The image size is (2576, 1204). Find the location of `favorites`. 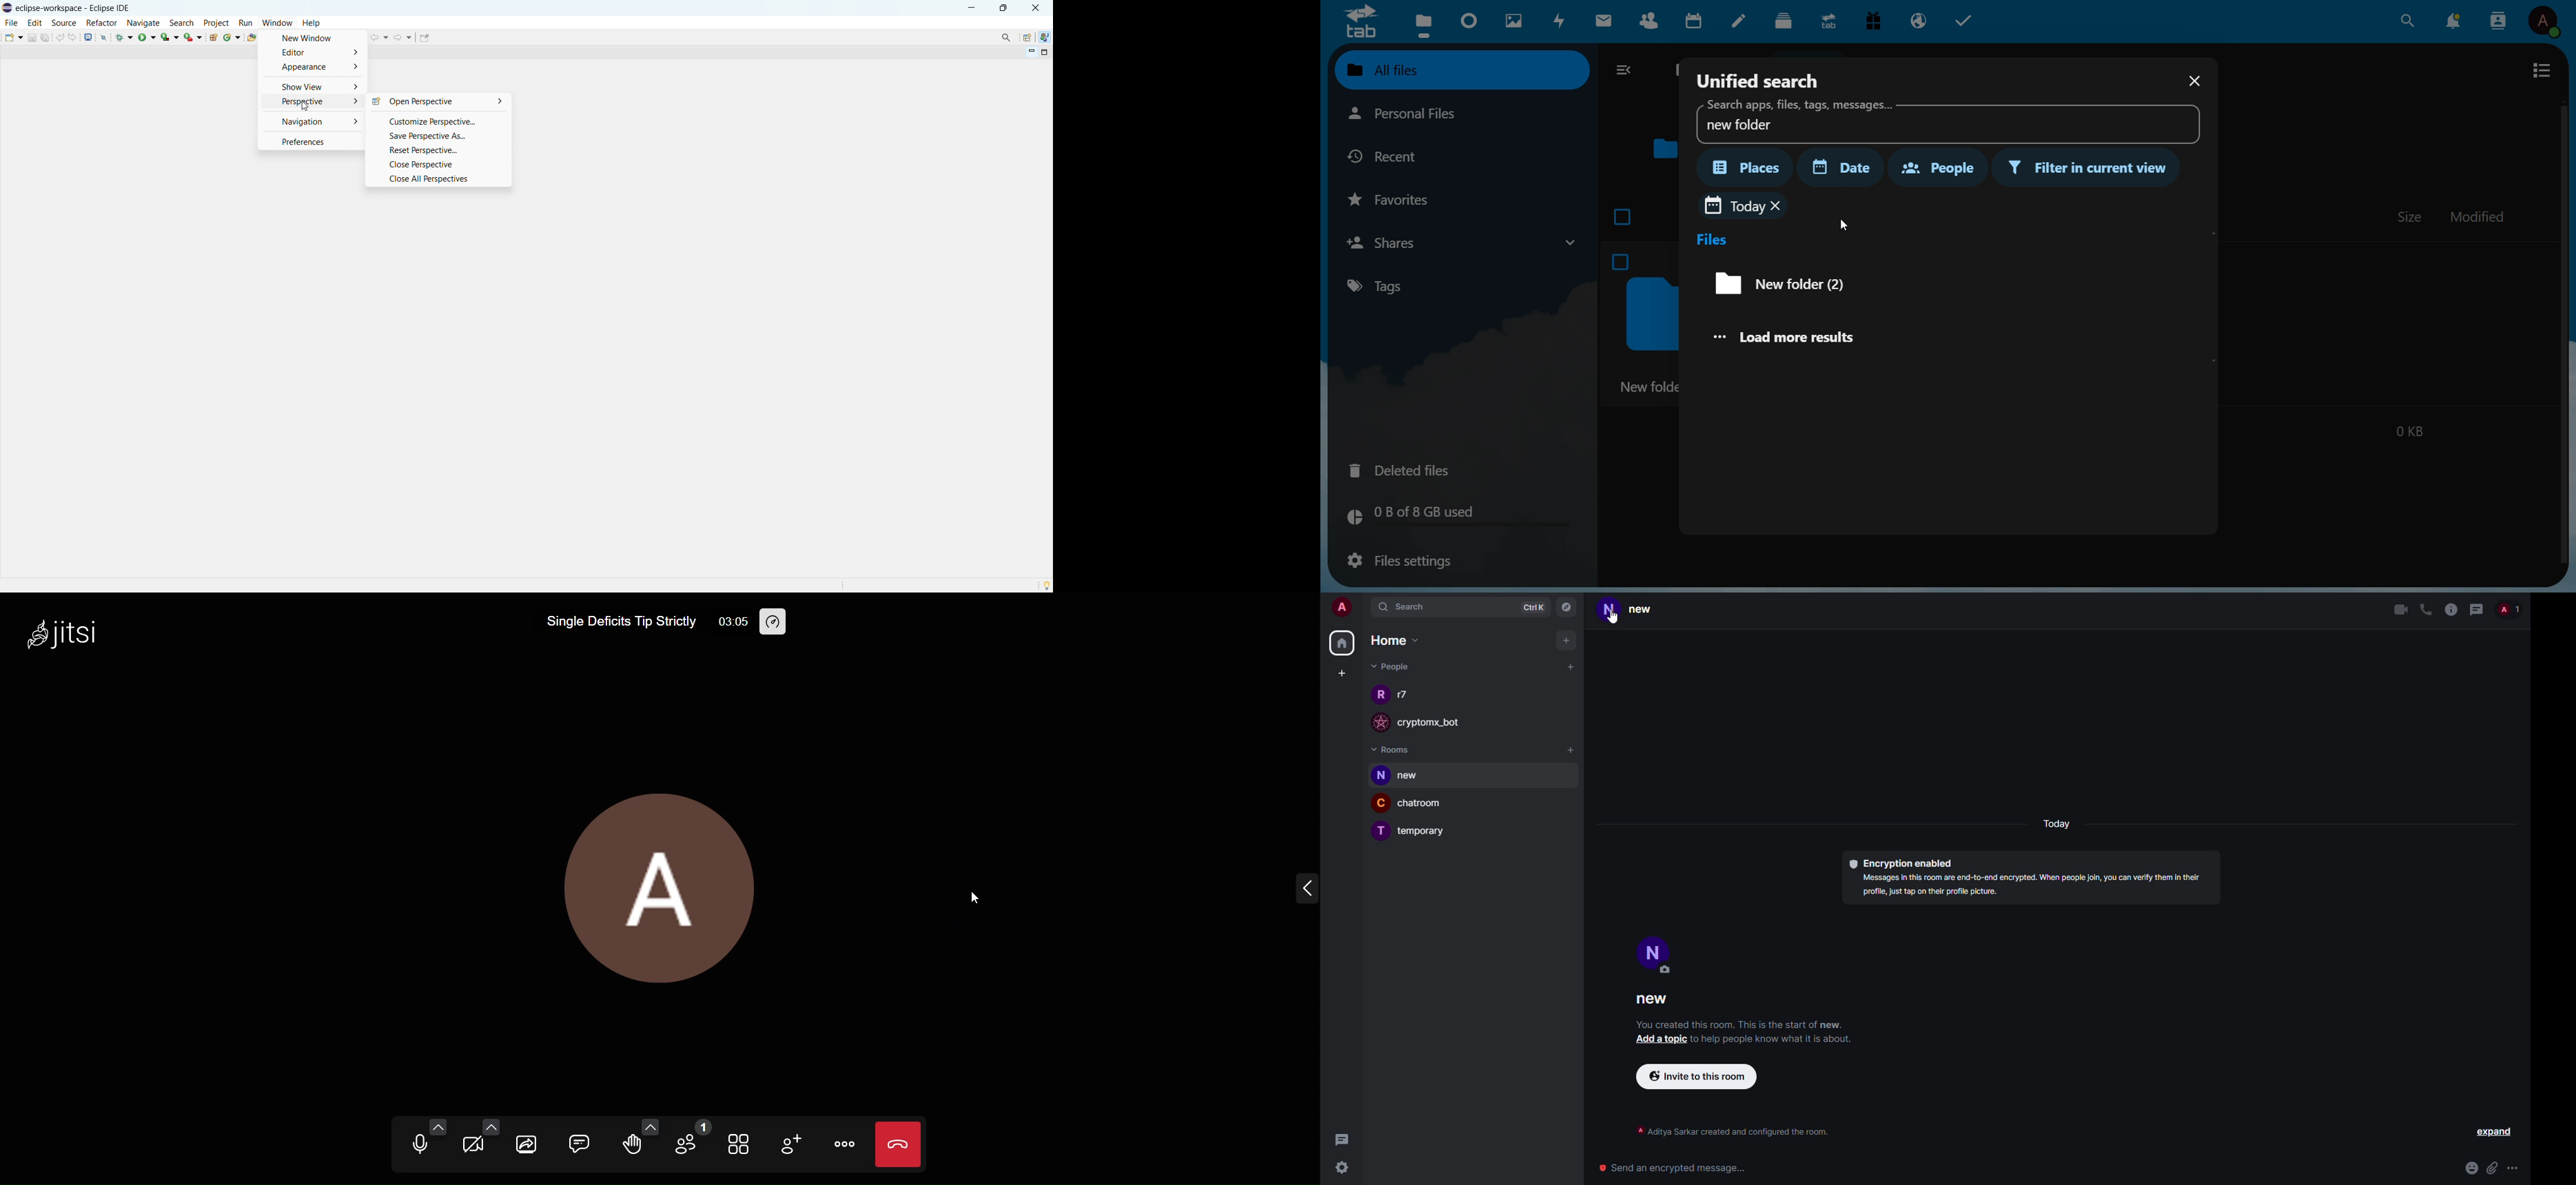

favorites is located at coordinates (1396, 199).